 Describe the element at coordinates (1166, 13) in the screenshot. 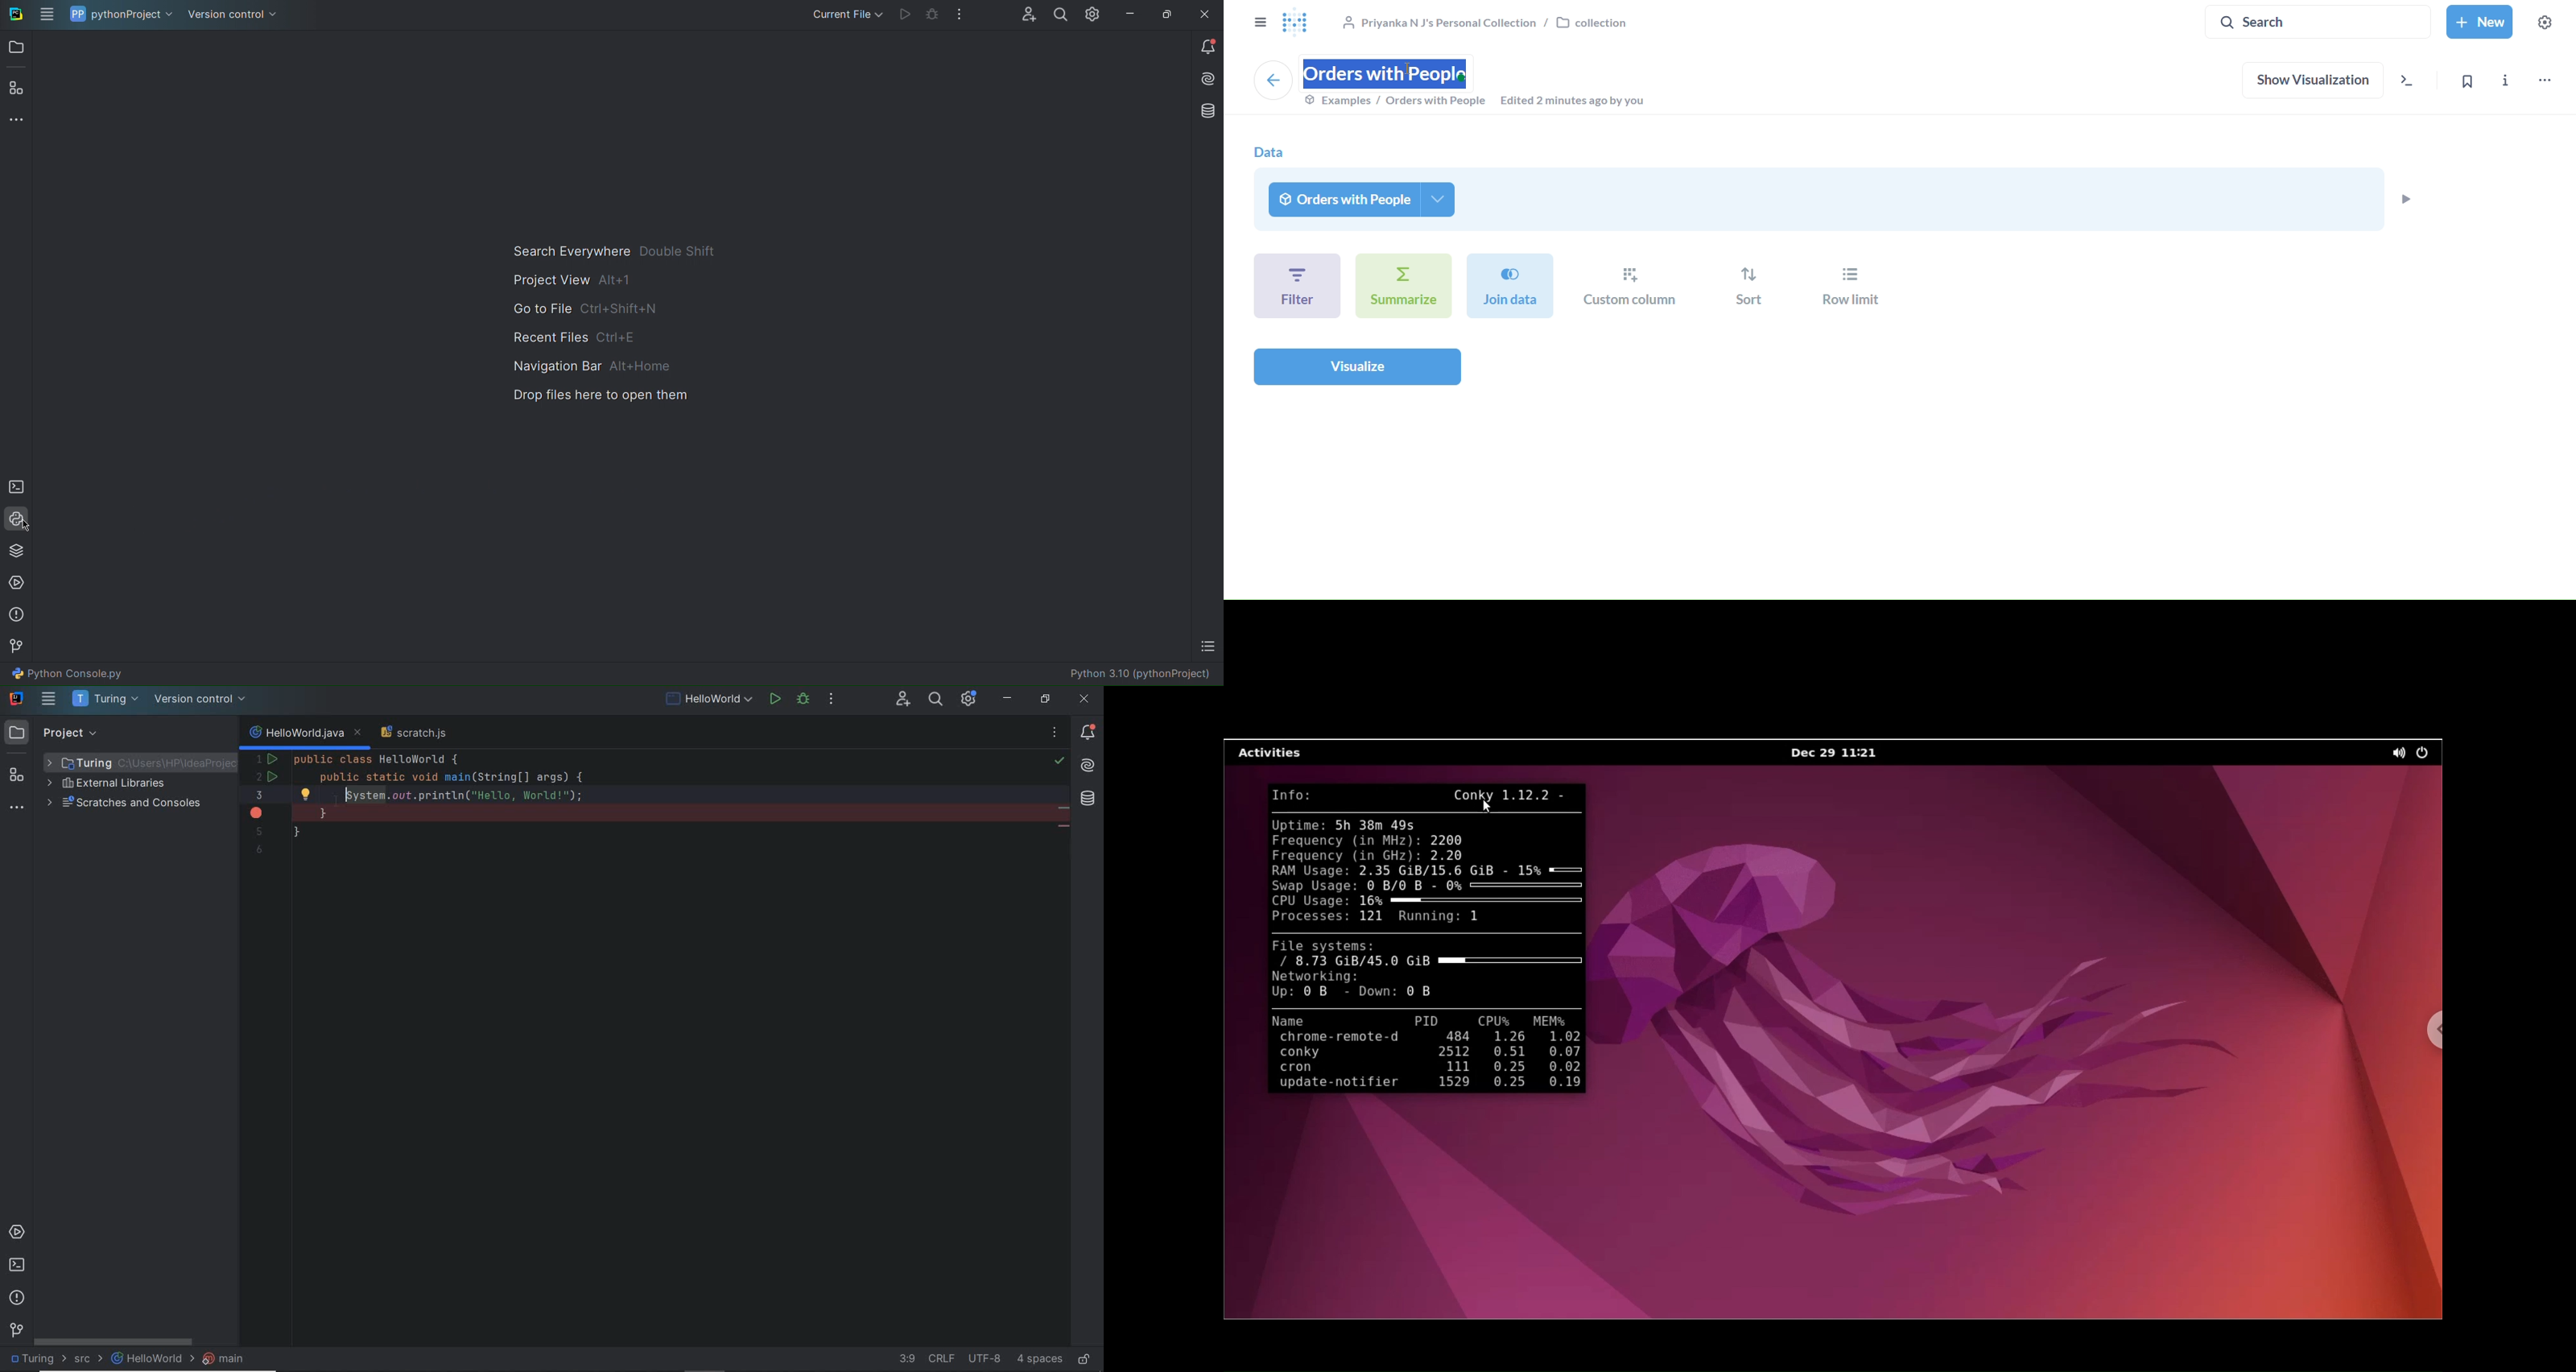

I see `Maximize` at that location.